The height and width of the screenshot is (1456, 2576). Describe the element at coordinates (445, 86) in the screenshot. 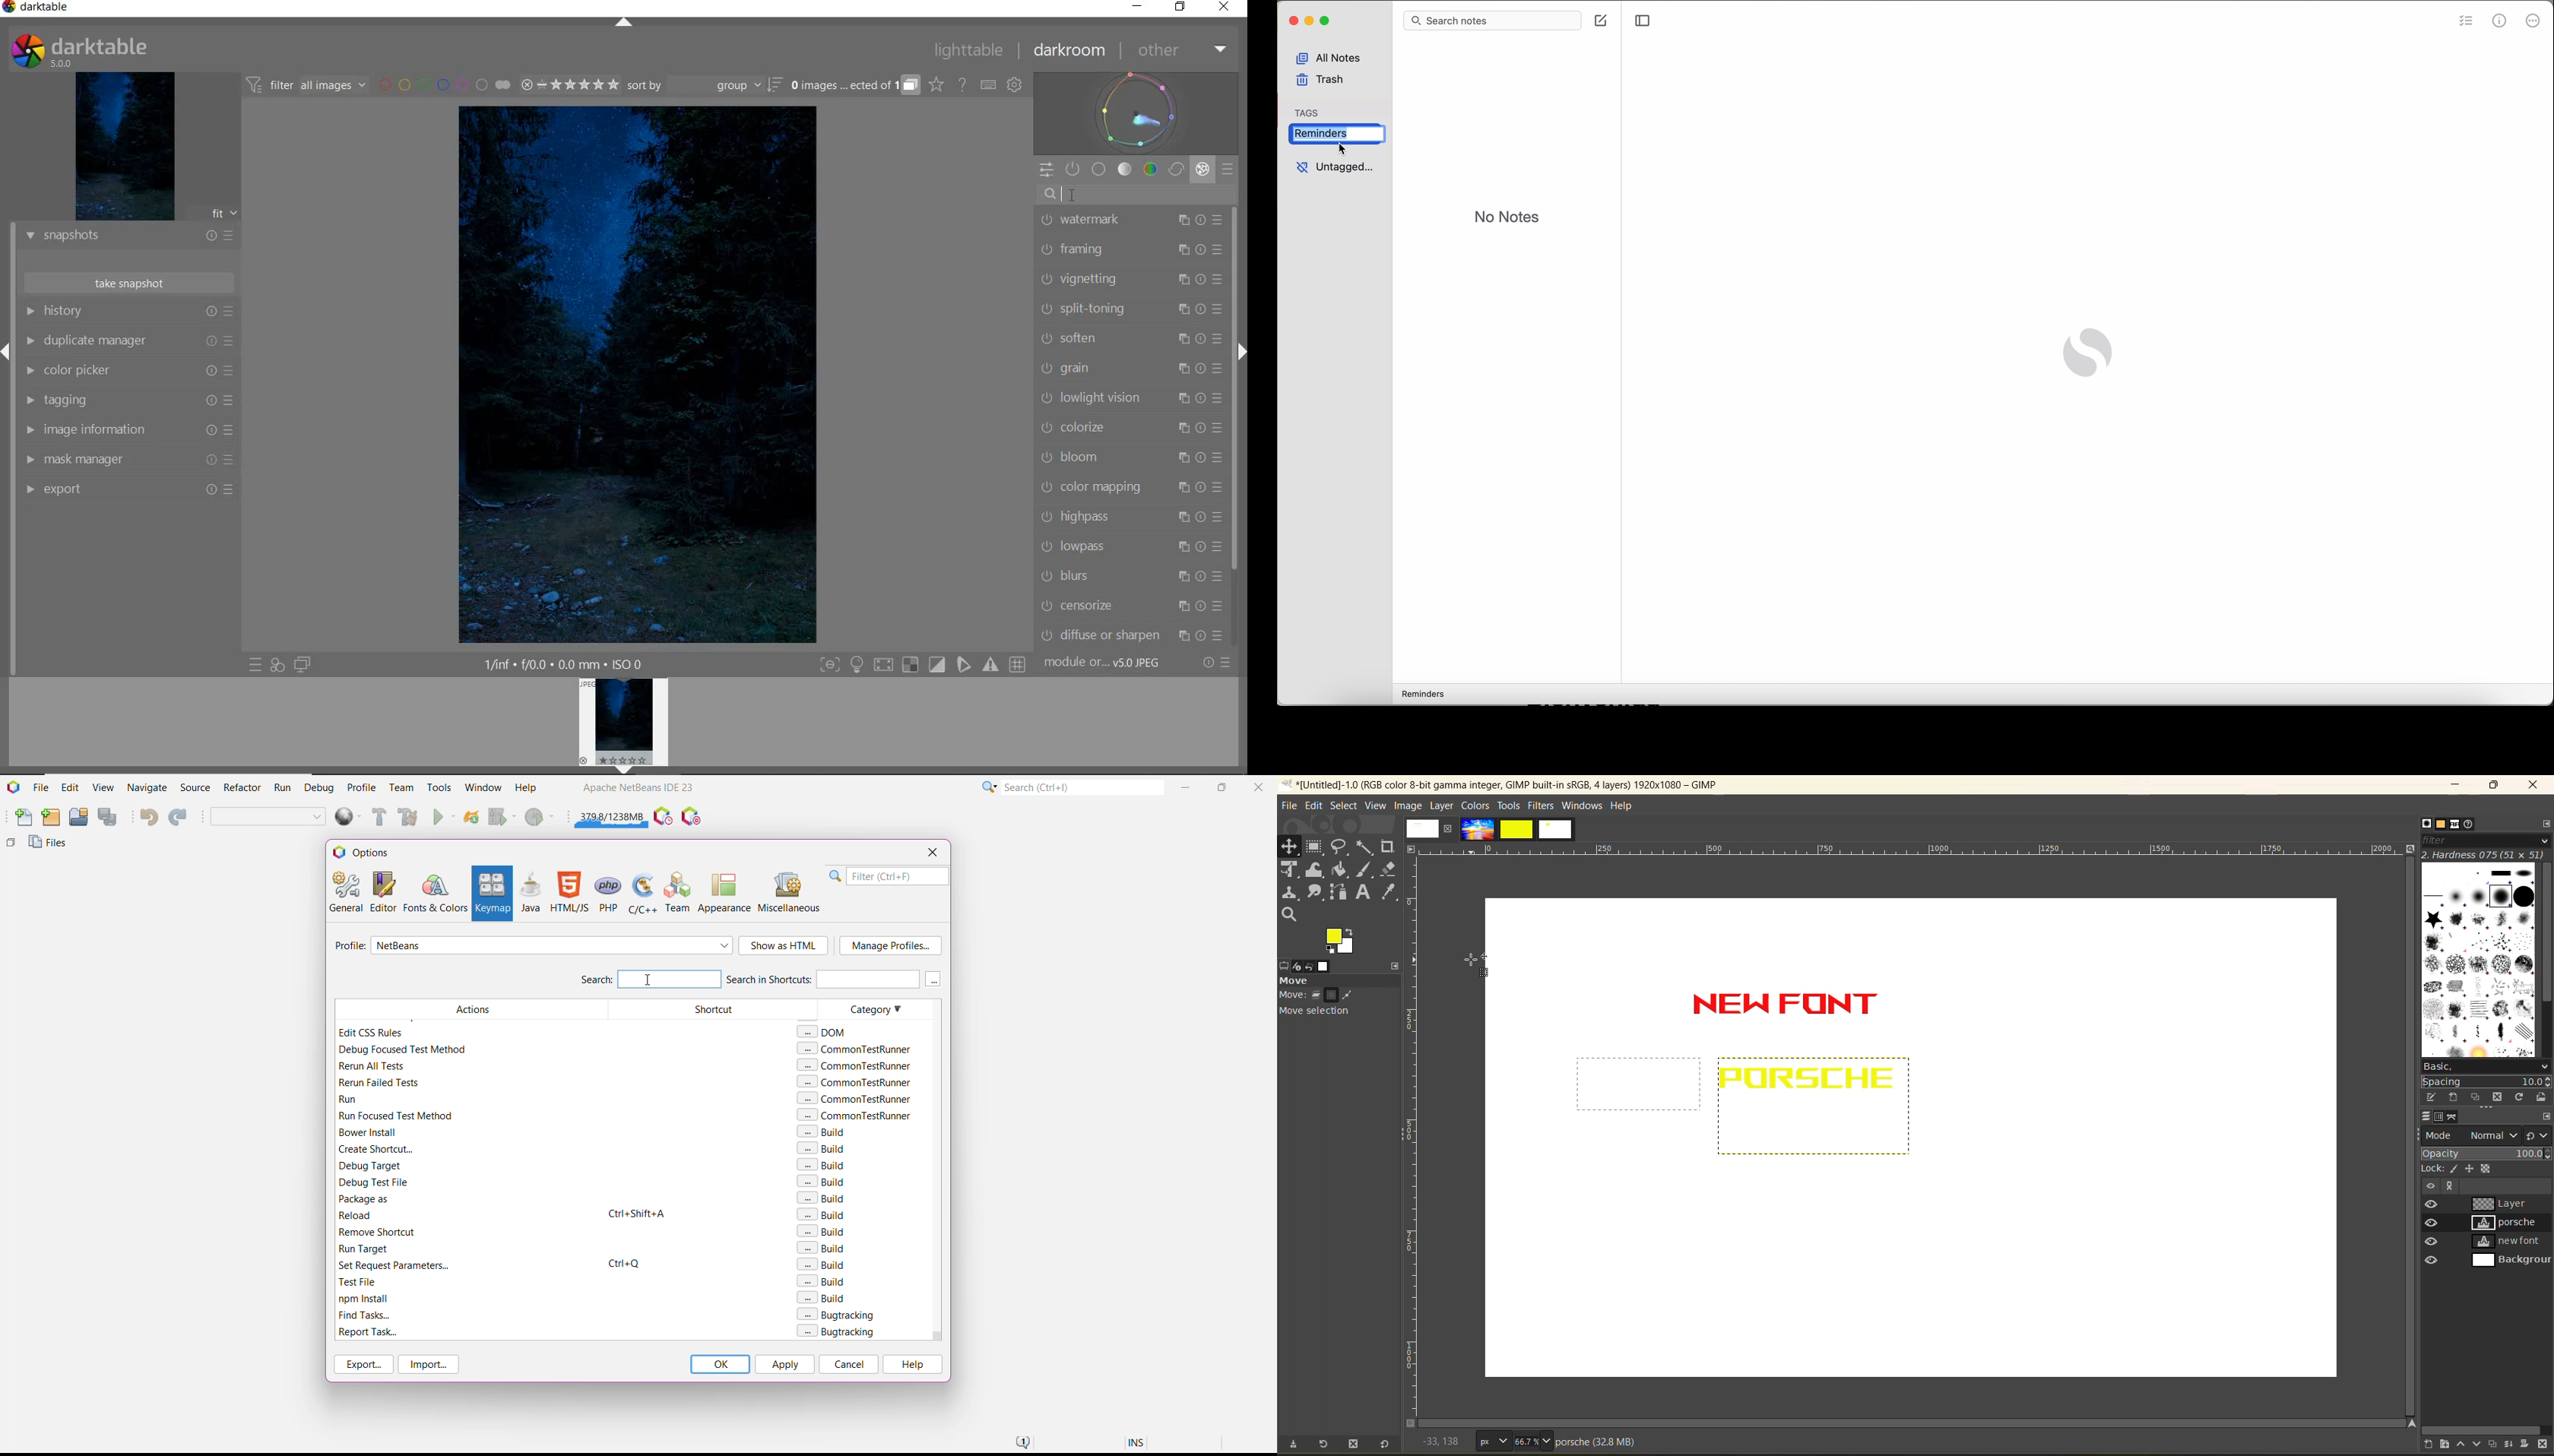

I see `FILTER BY IMAGE COLOR LABEL` at that location.